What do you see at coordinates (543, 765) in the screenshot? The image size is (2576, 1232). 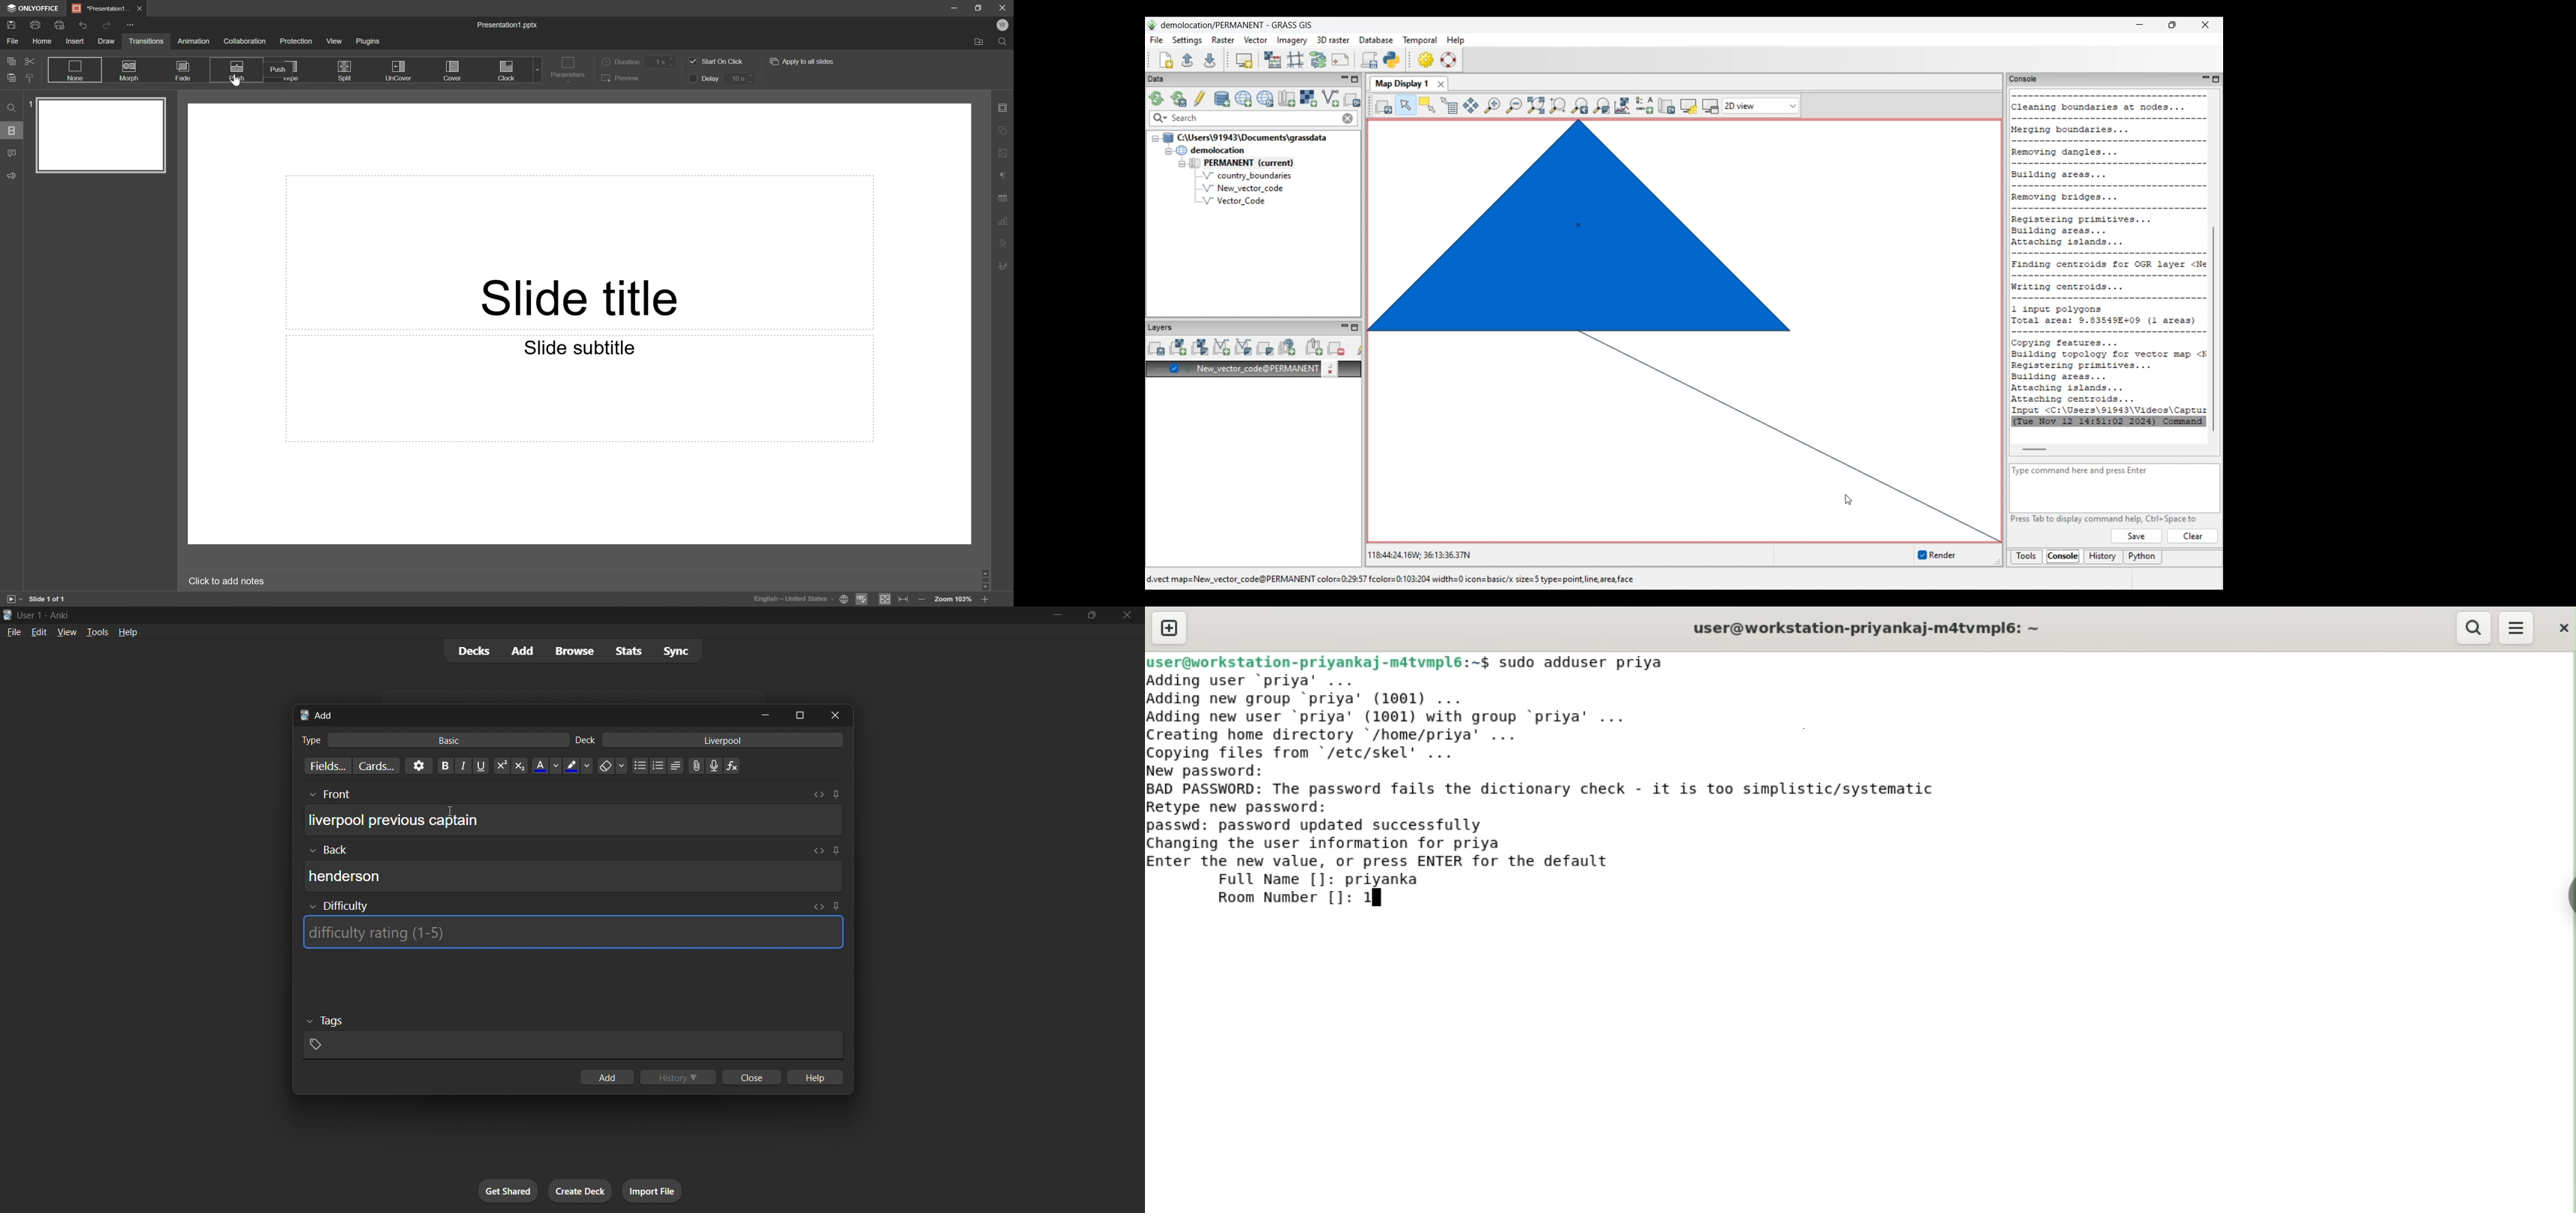 I see `font color` at bounding box center [543, 765].